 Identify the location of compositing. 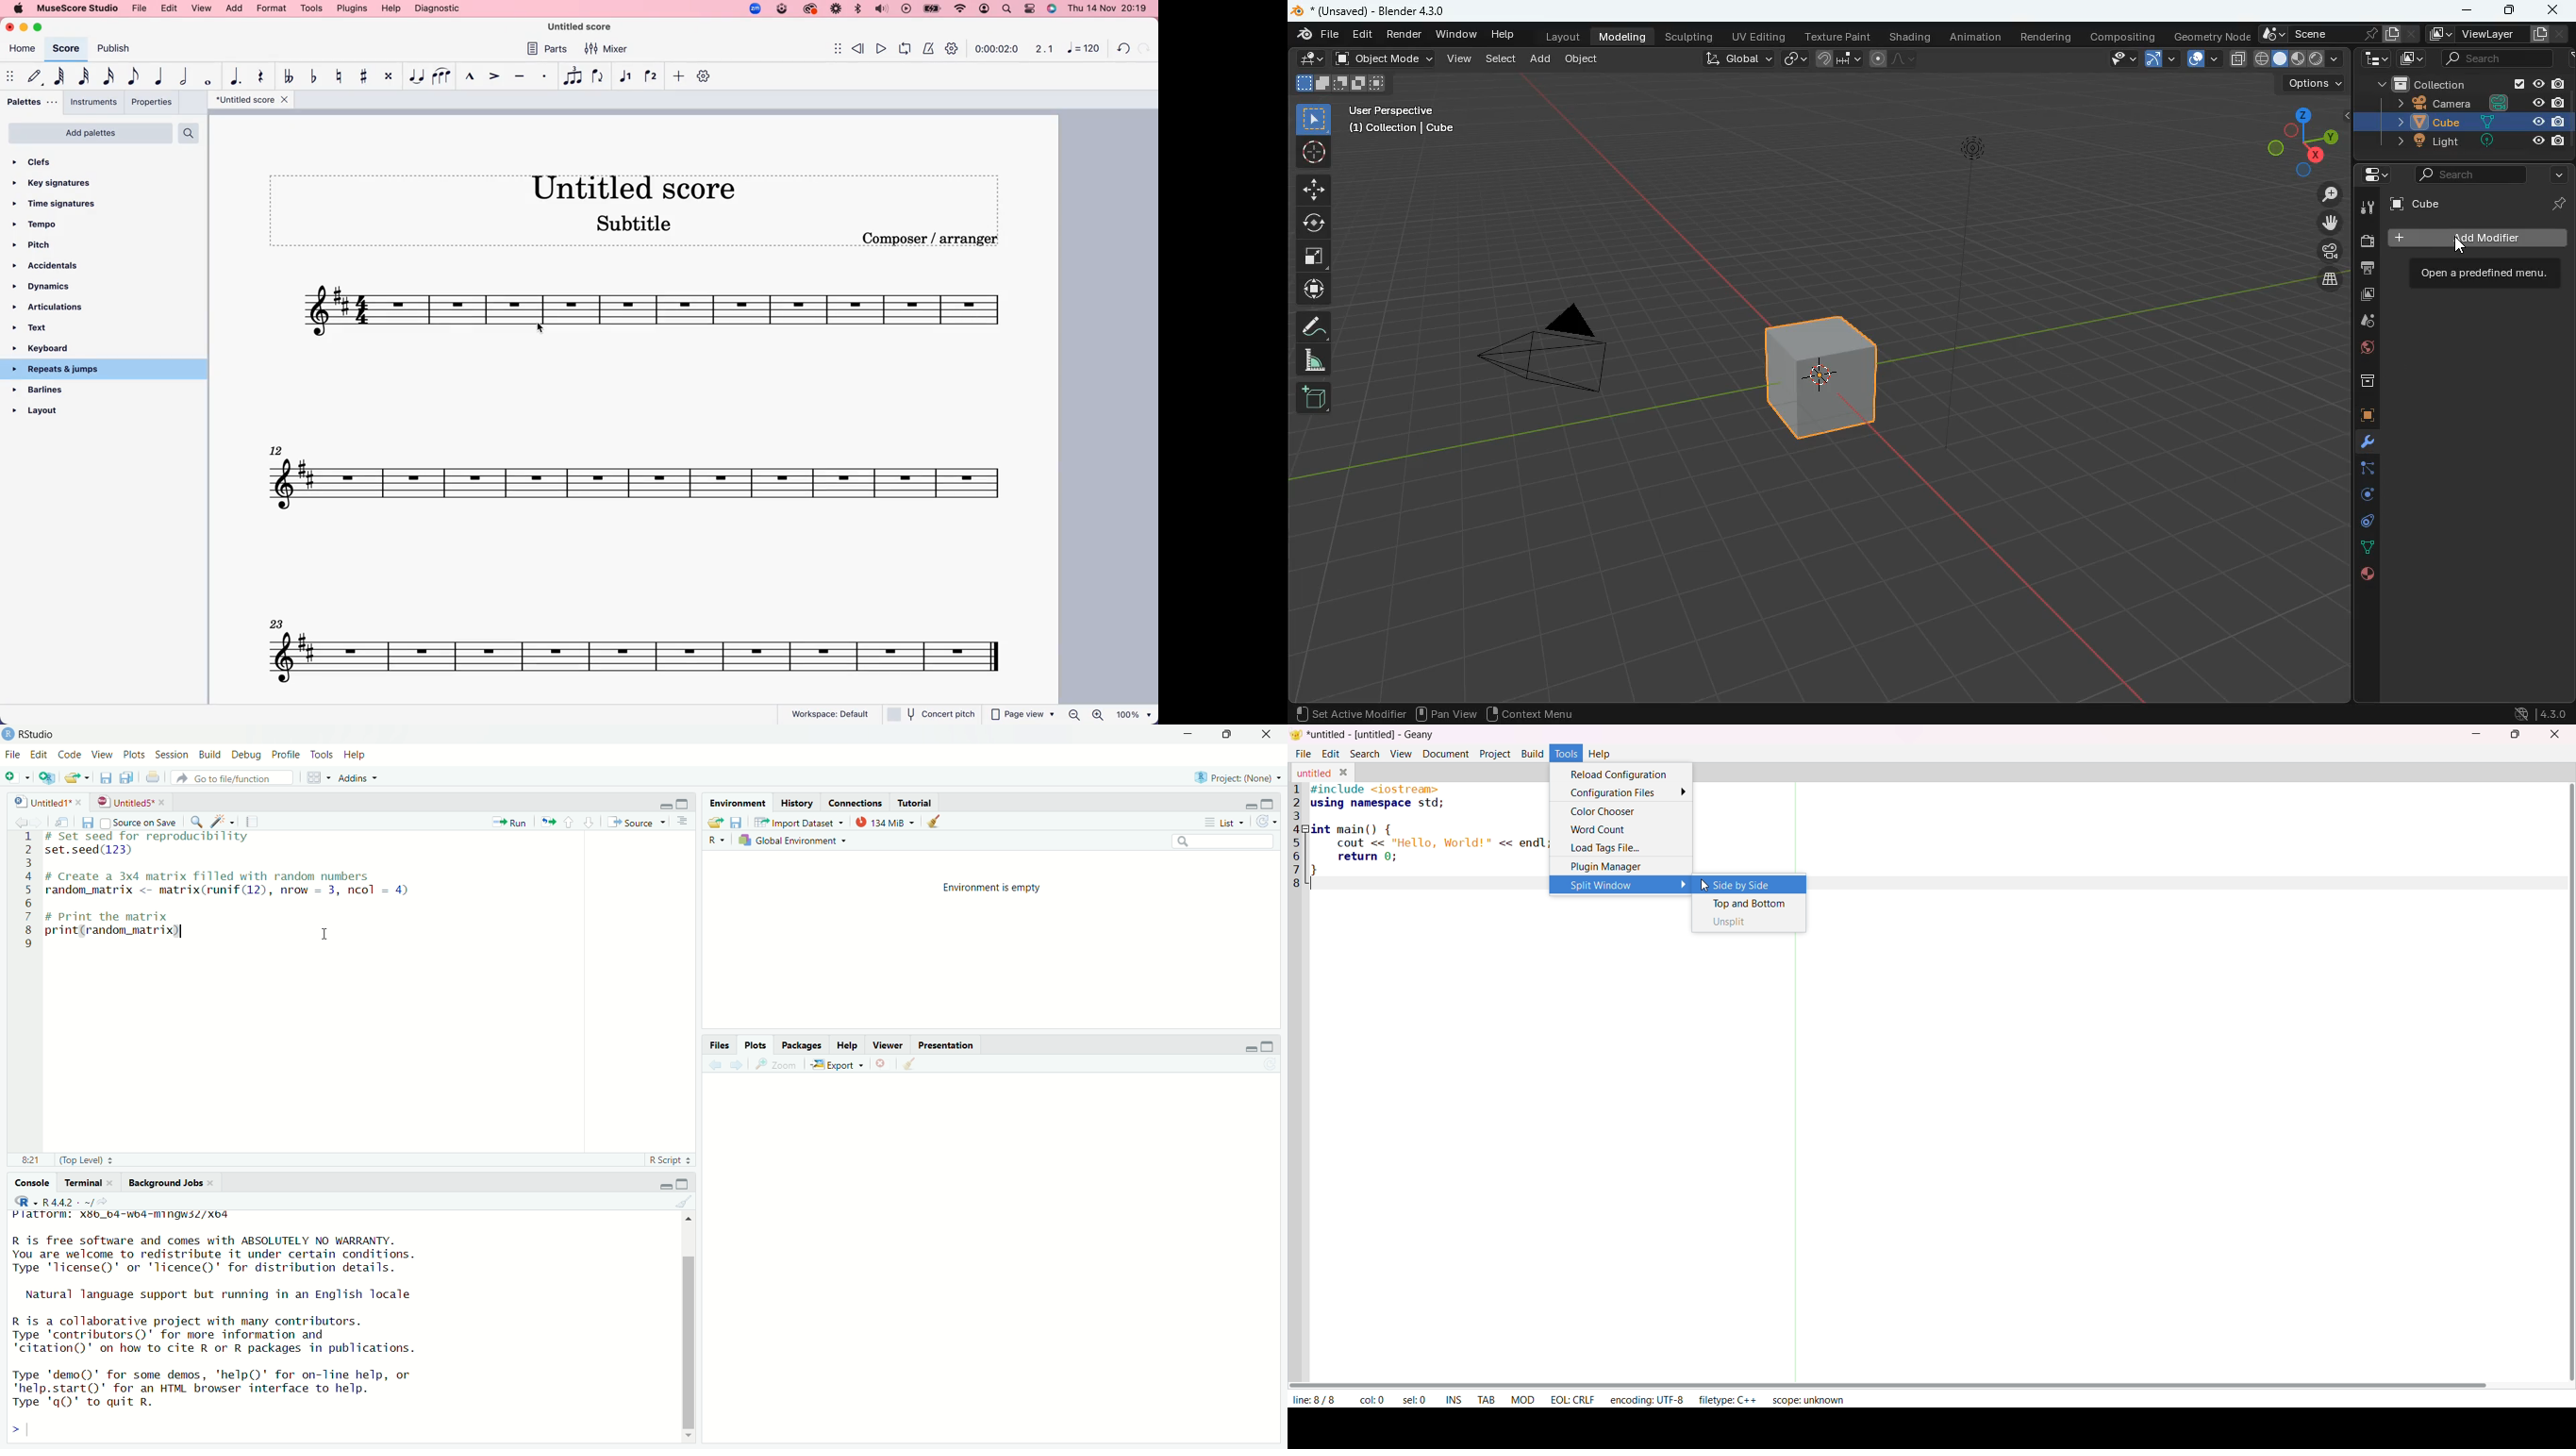
(2121, 36).